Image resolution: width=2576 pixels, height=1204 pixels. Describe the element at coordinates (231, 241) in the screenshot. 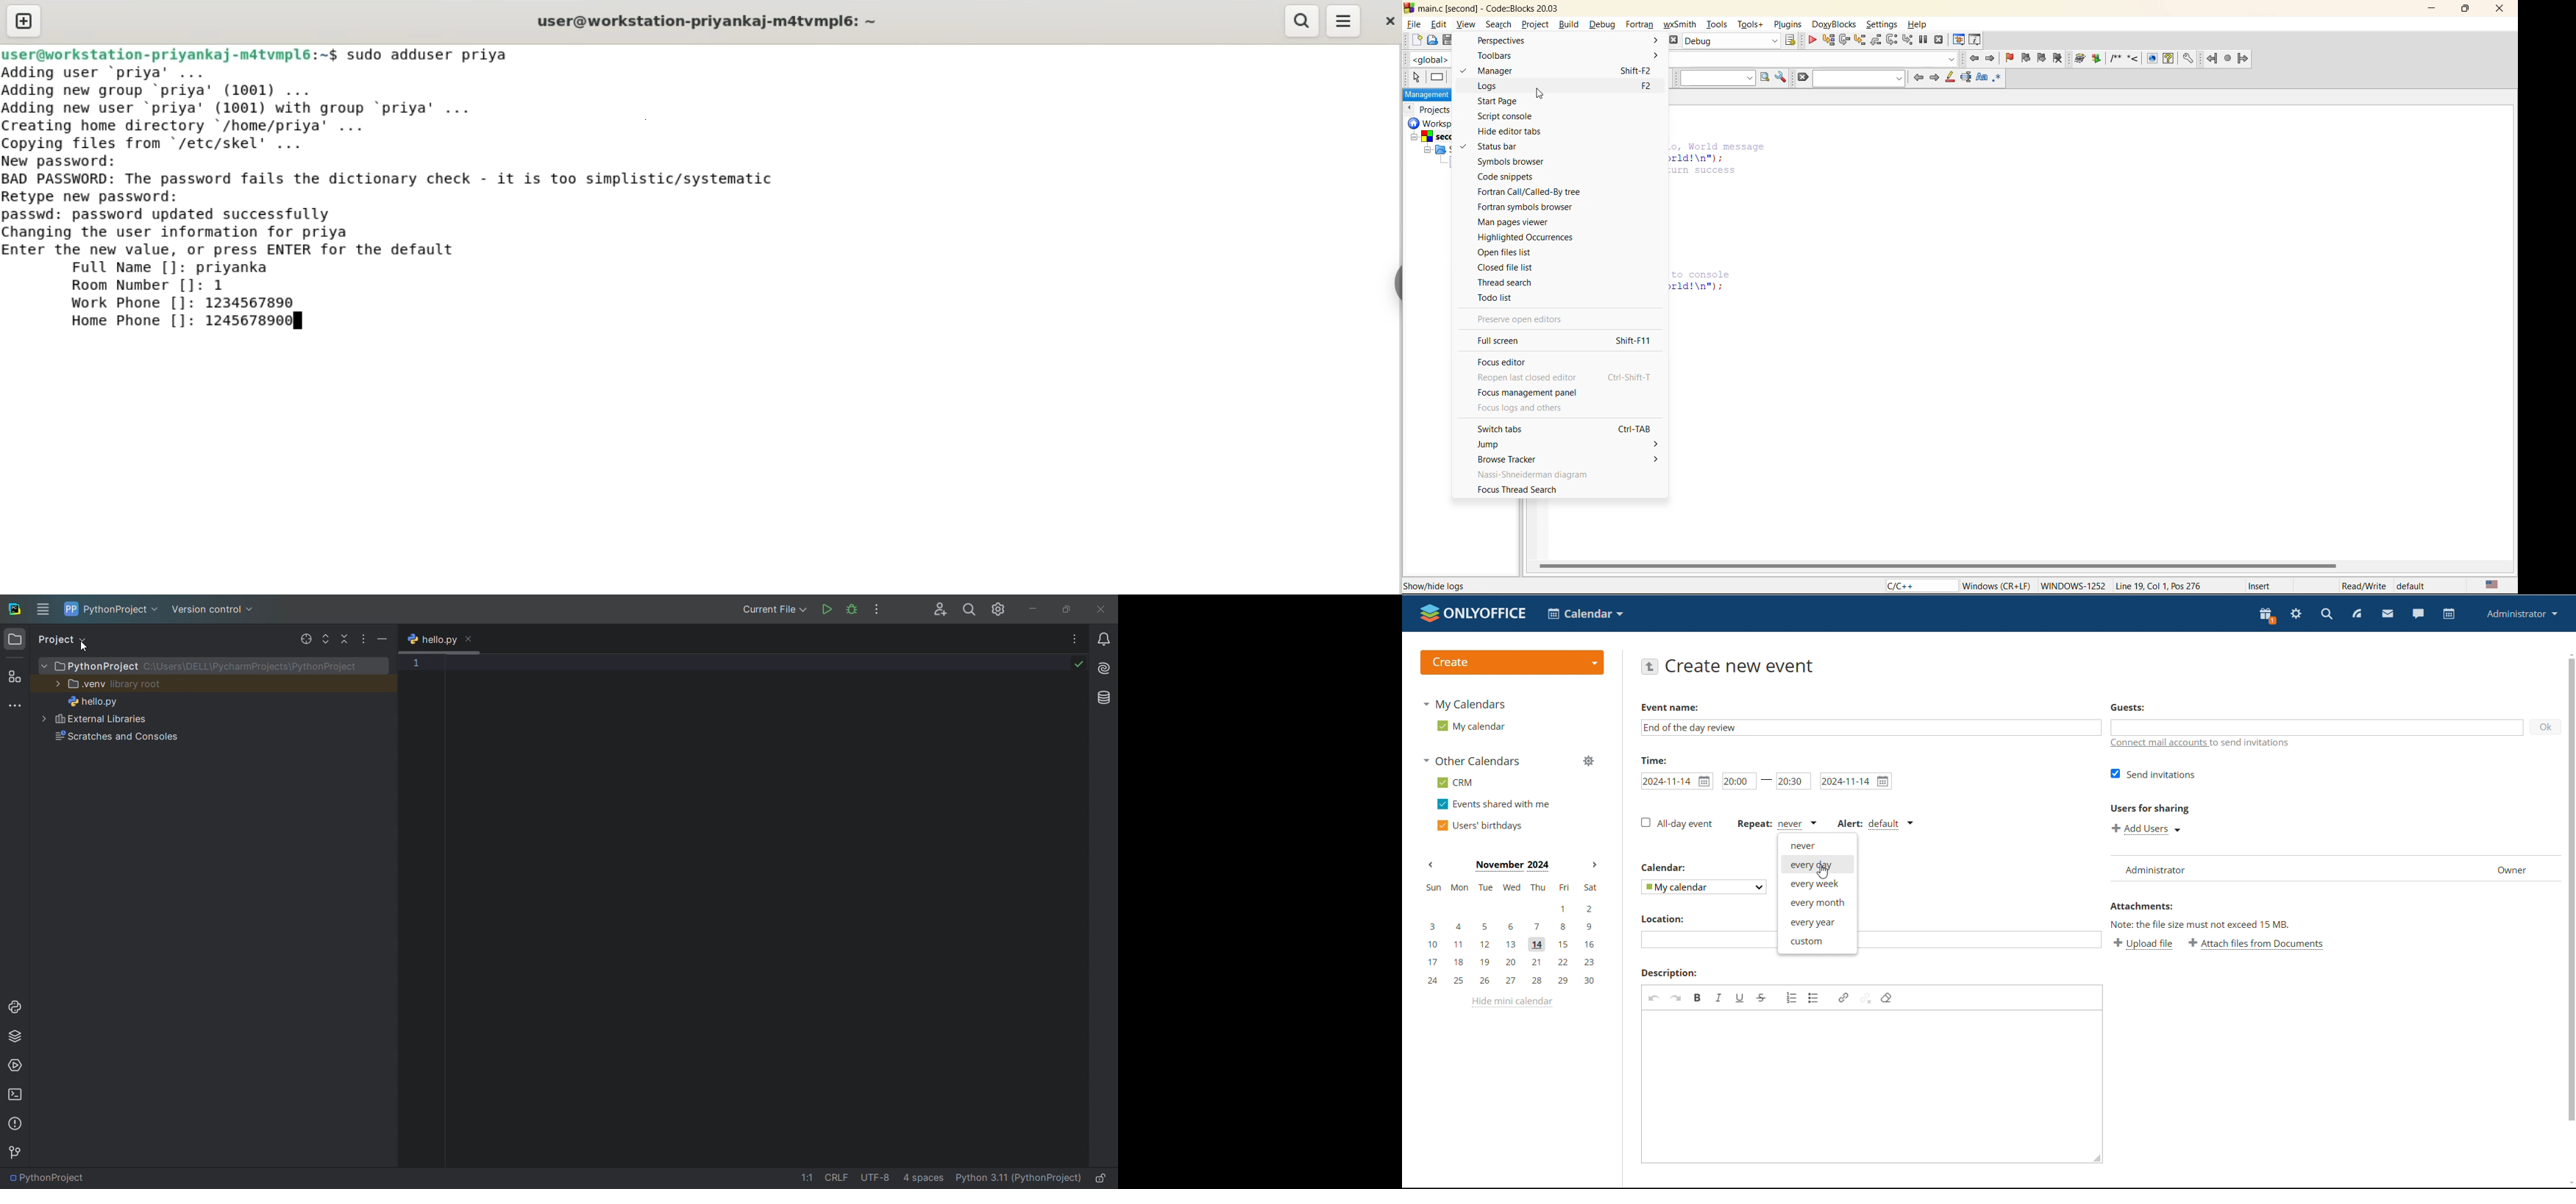

I see `passwd: password updated successfullyChanging the user information for priyaEnter the new value, or press ENTER for the defaultFull Name []: priyankal ` at that location.